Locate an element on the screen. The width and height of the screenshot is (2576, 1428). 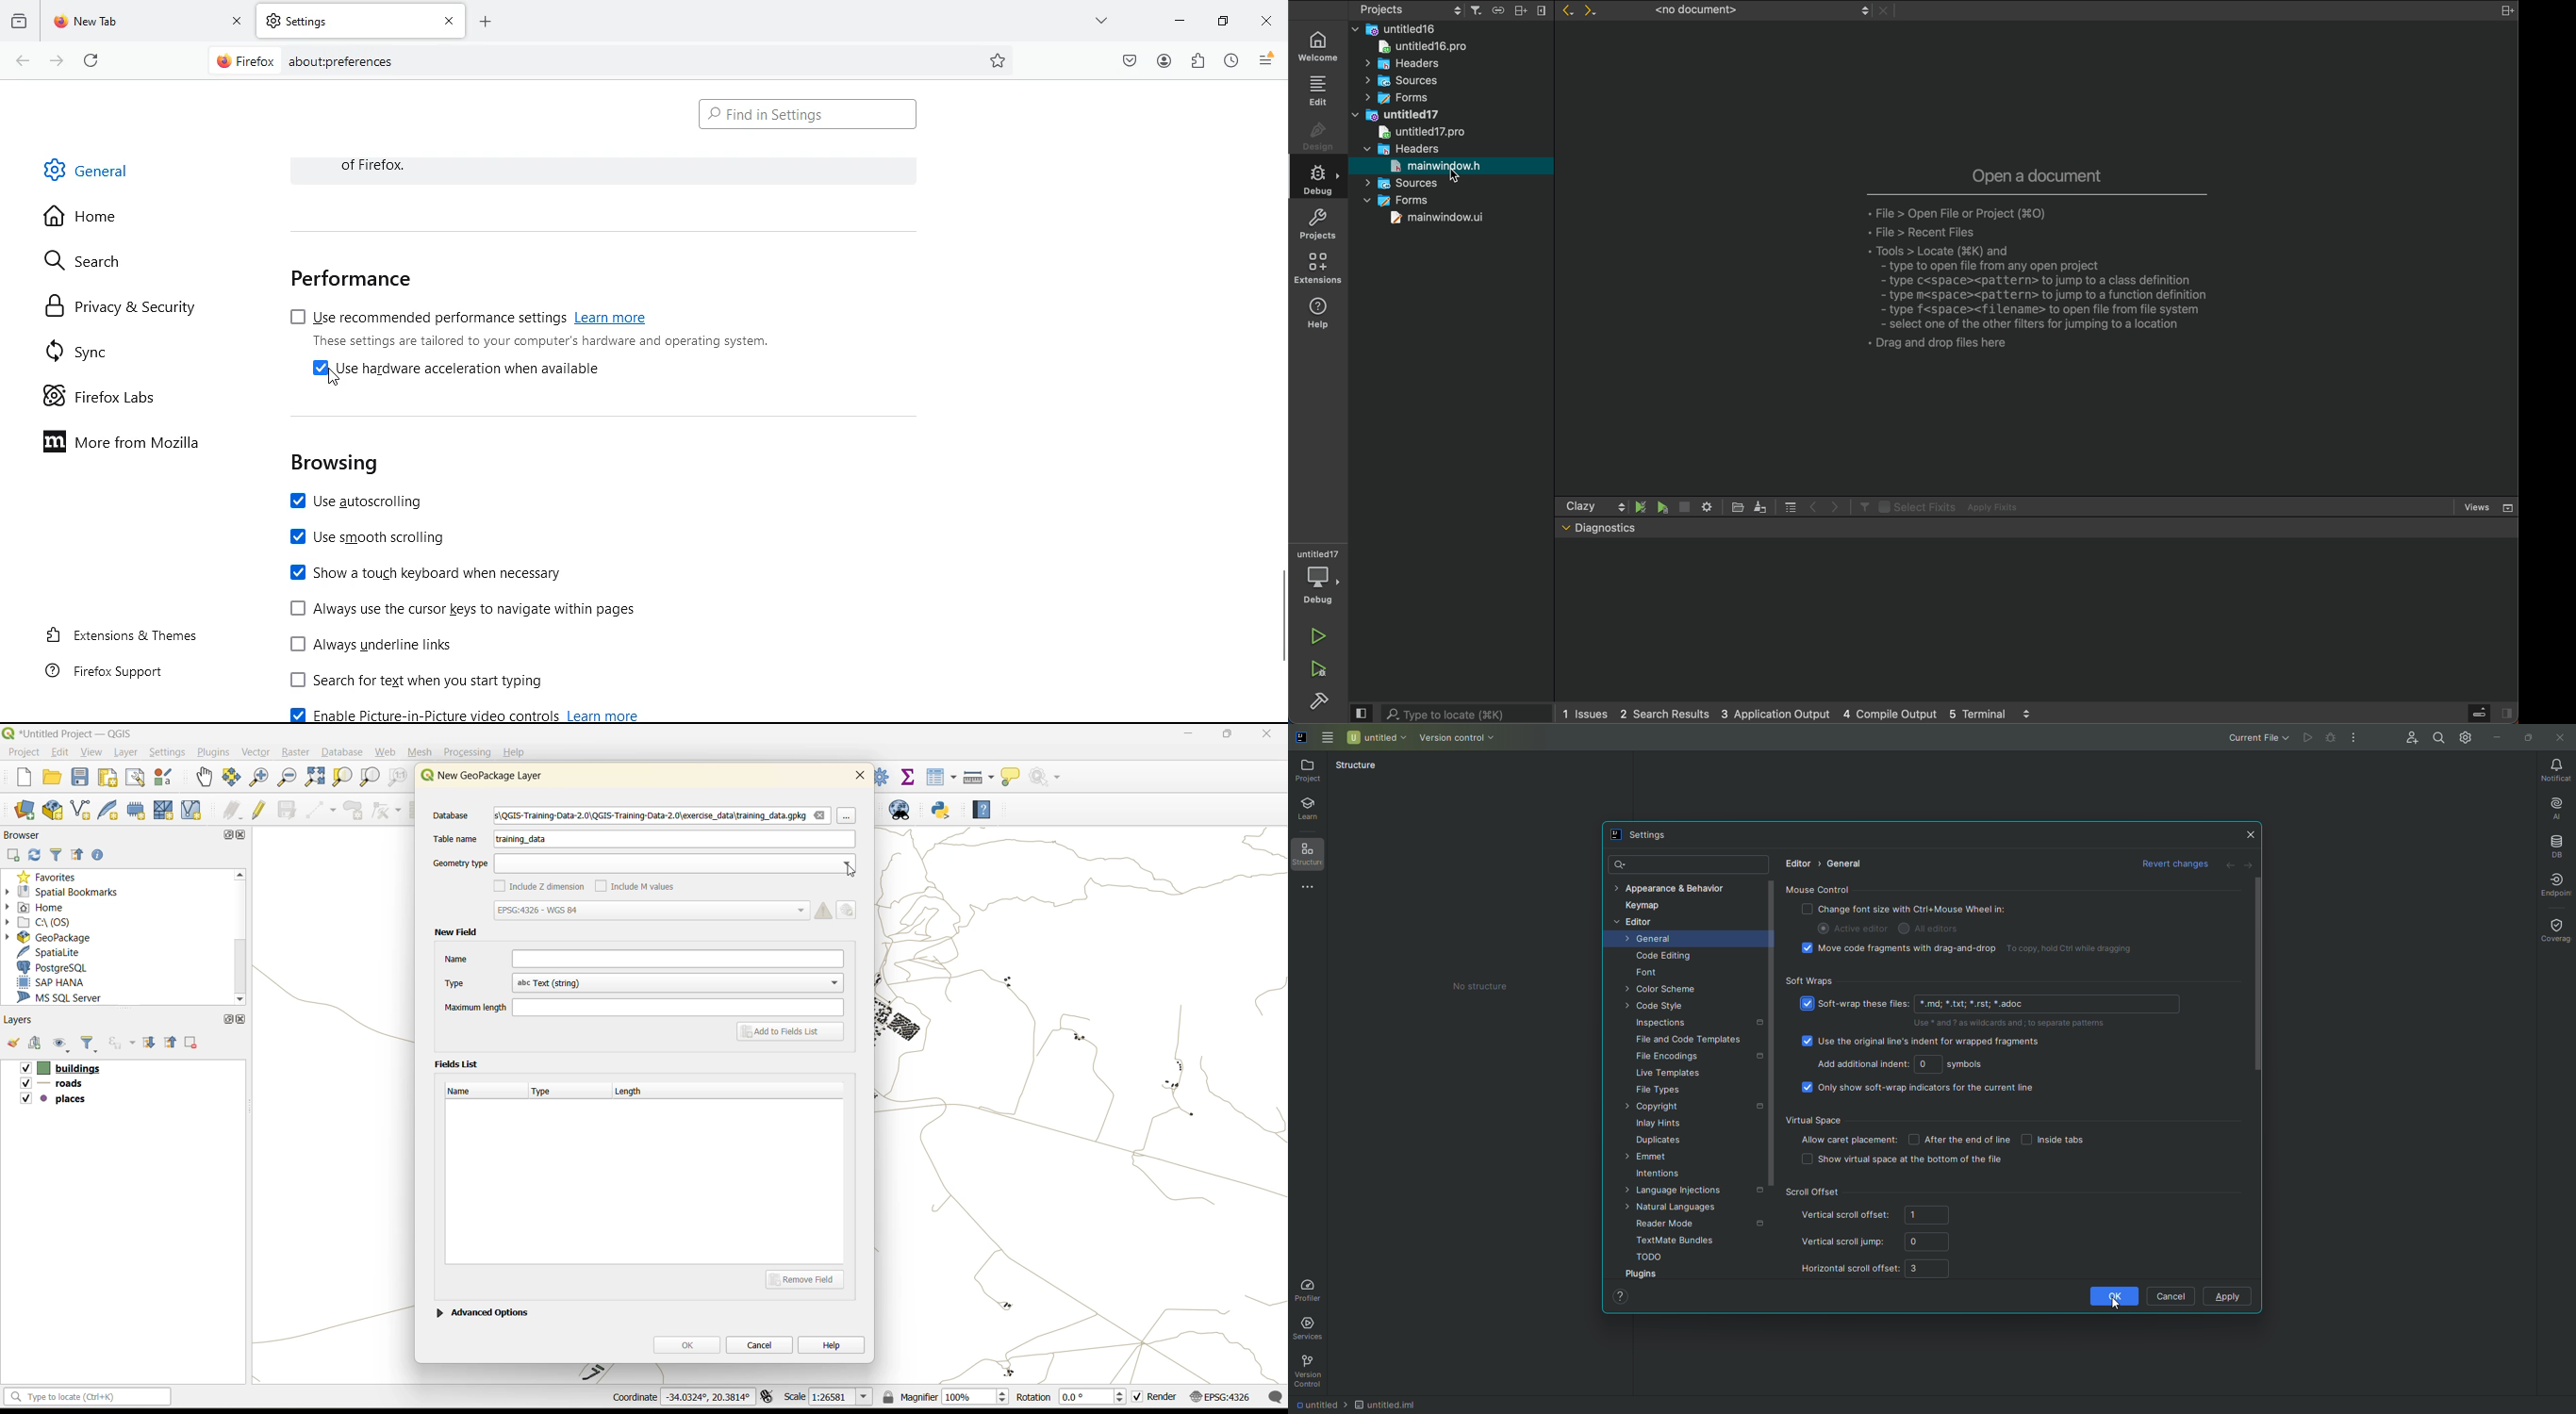
favorite is located at coordinates (999, 61).